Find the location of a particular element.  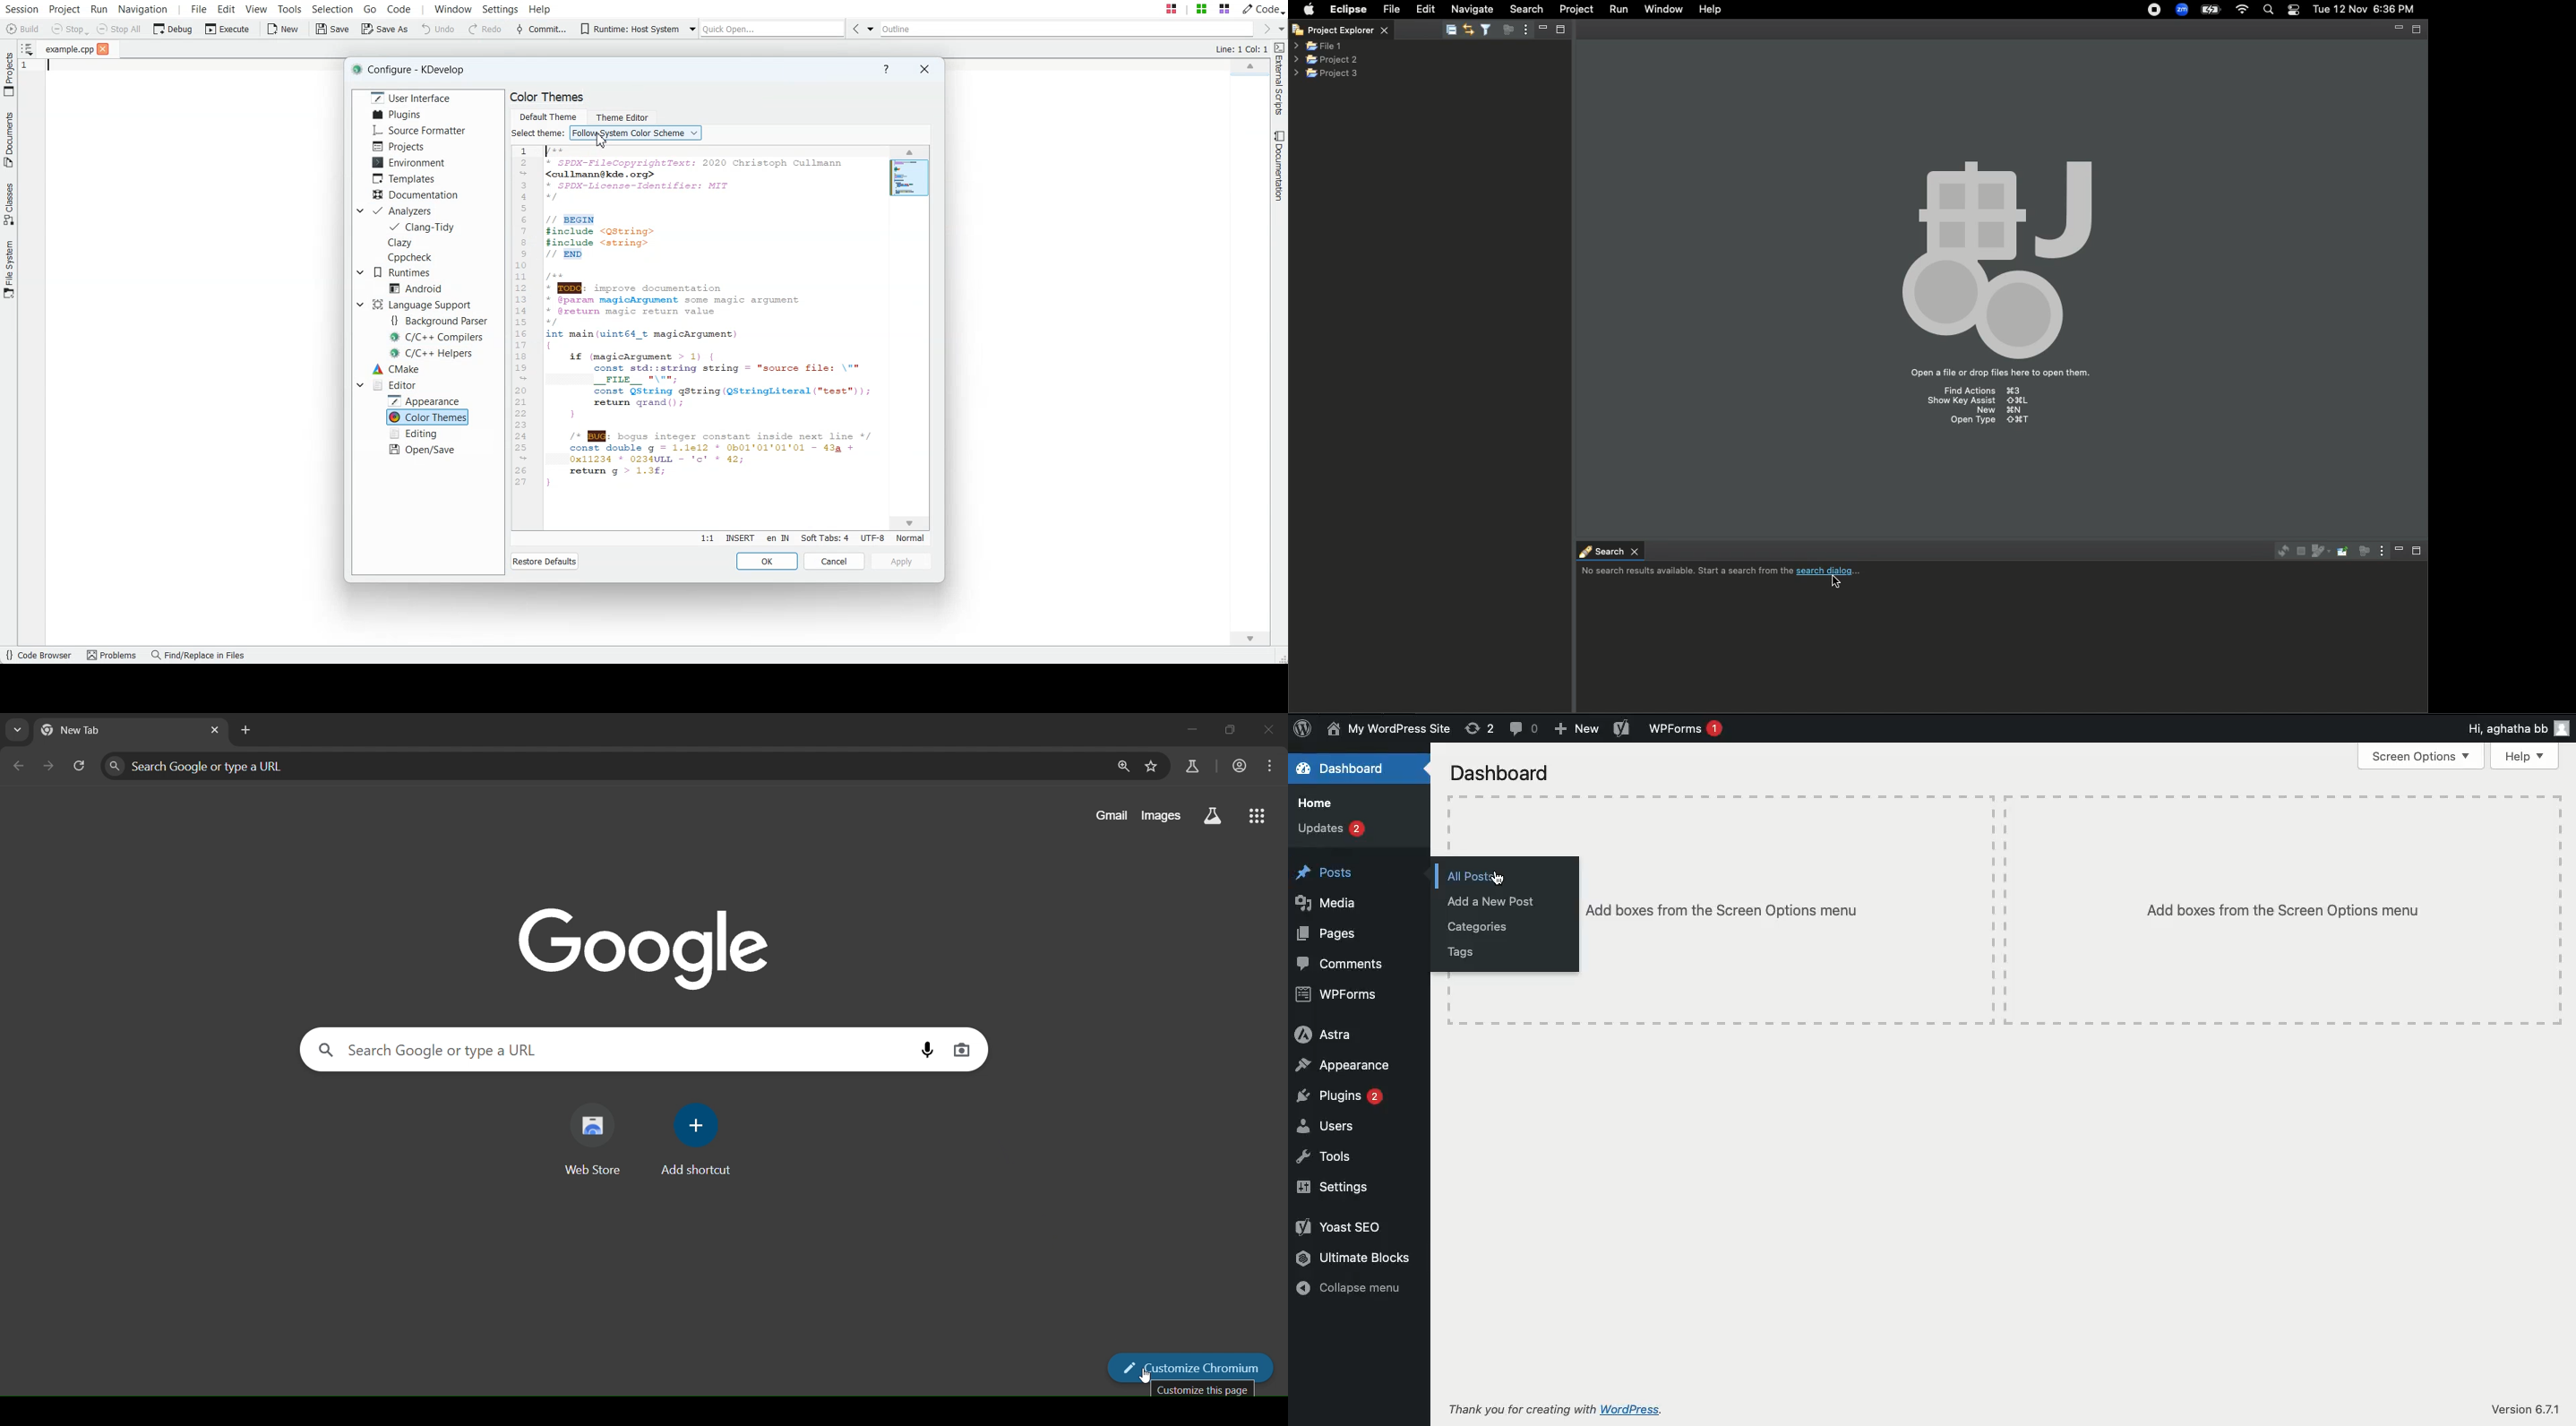

Shortcuts is located at coordinates (1982, 409).